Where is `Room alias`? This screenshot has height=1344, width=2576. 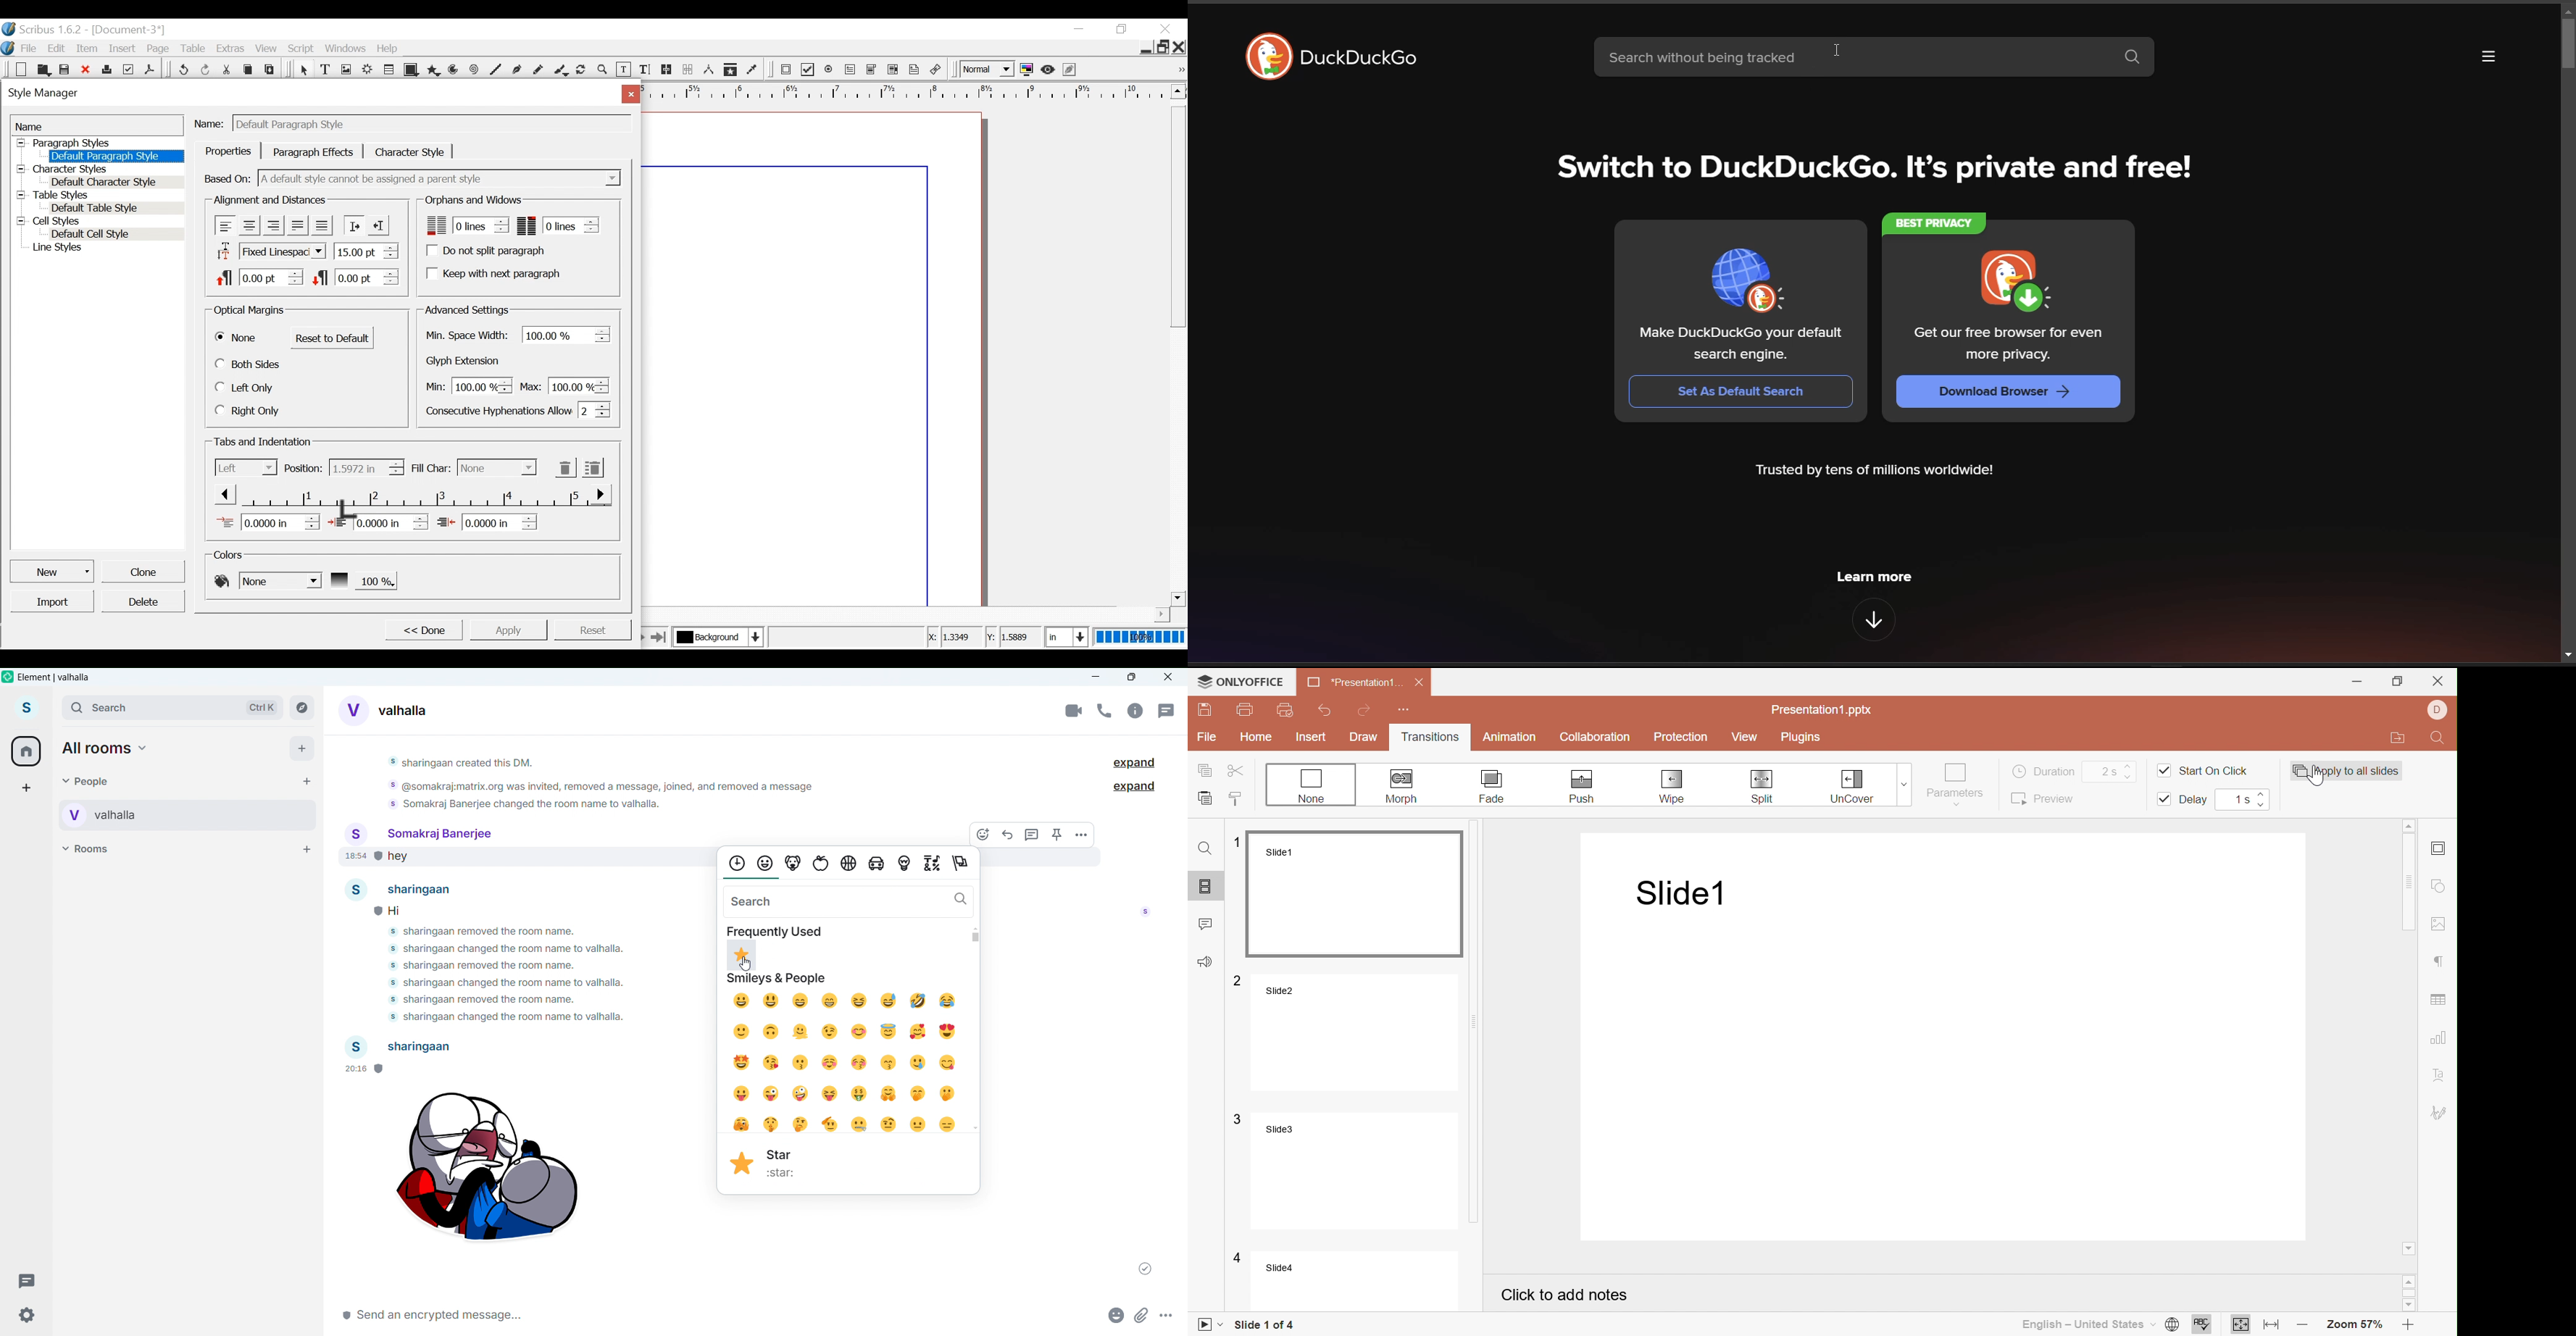
Room alias is located at coordinates (403, 711).